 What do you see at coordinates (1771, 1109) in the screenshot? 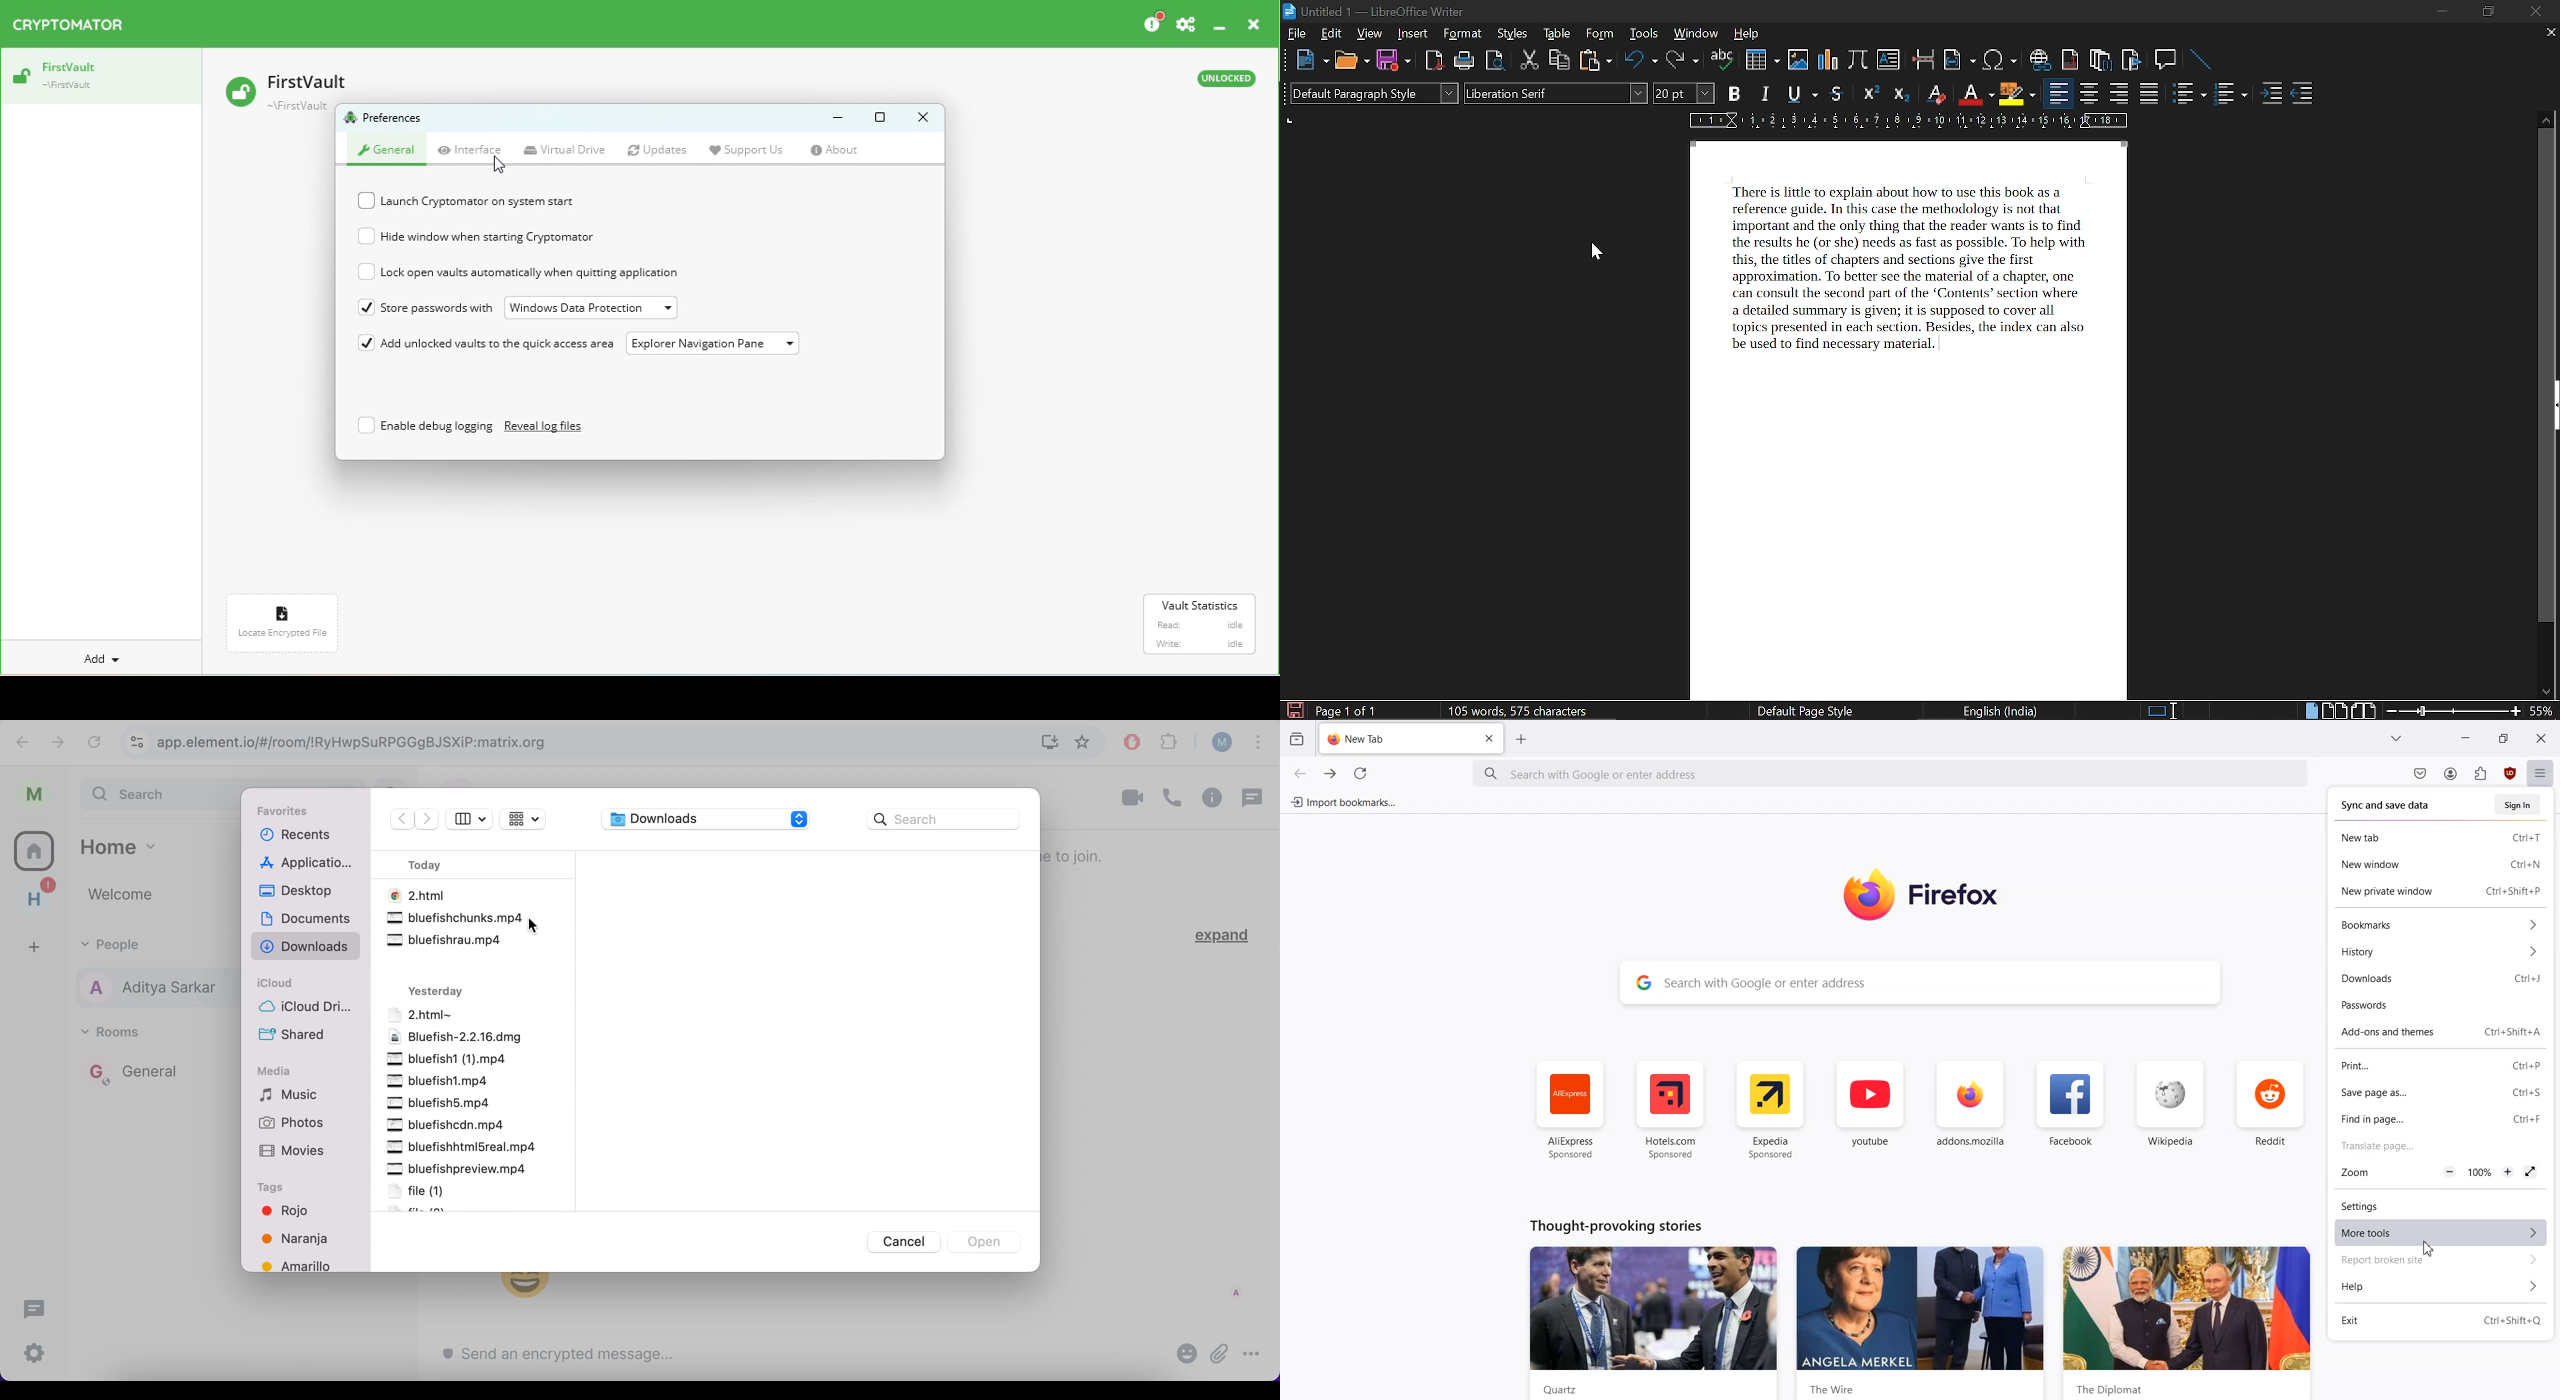
I see `Expedia Sponsored` at bounding box center [1771, 1109].